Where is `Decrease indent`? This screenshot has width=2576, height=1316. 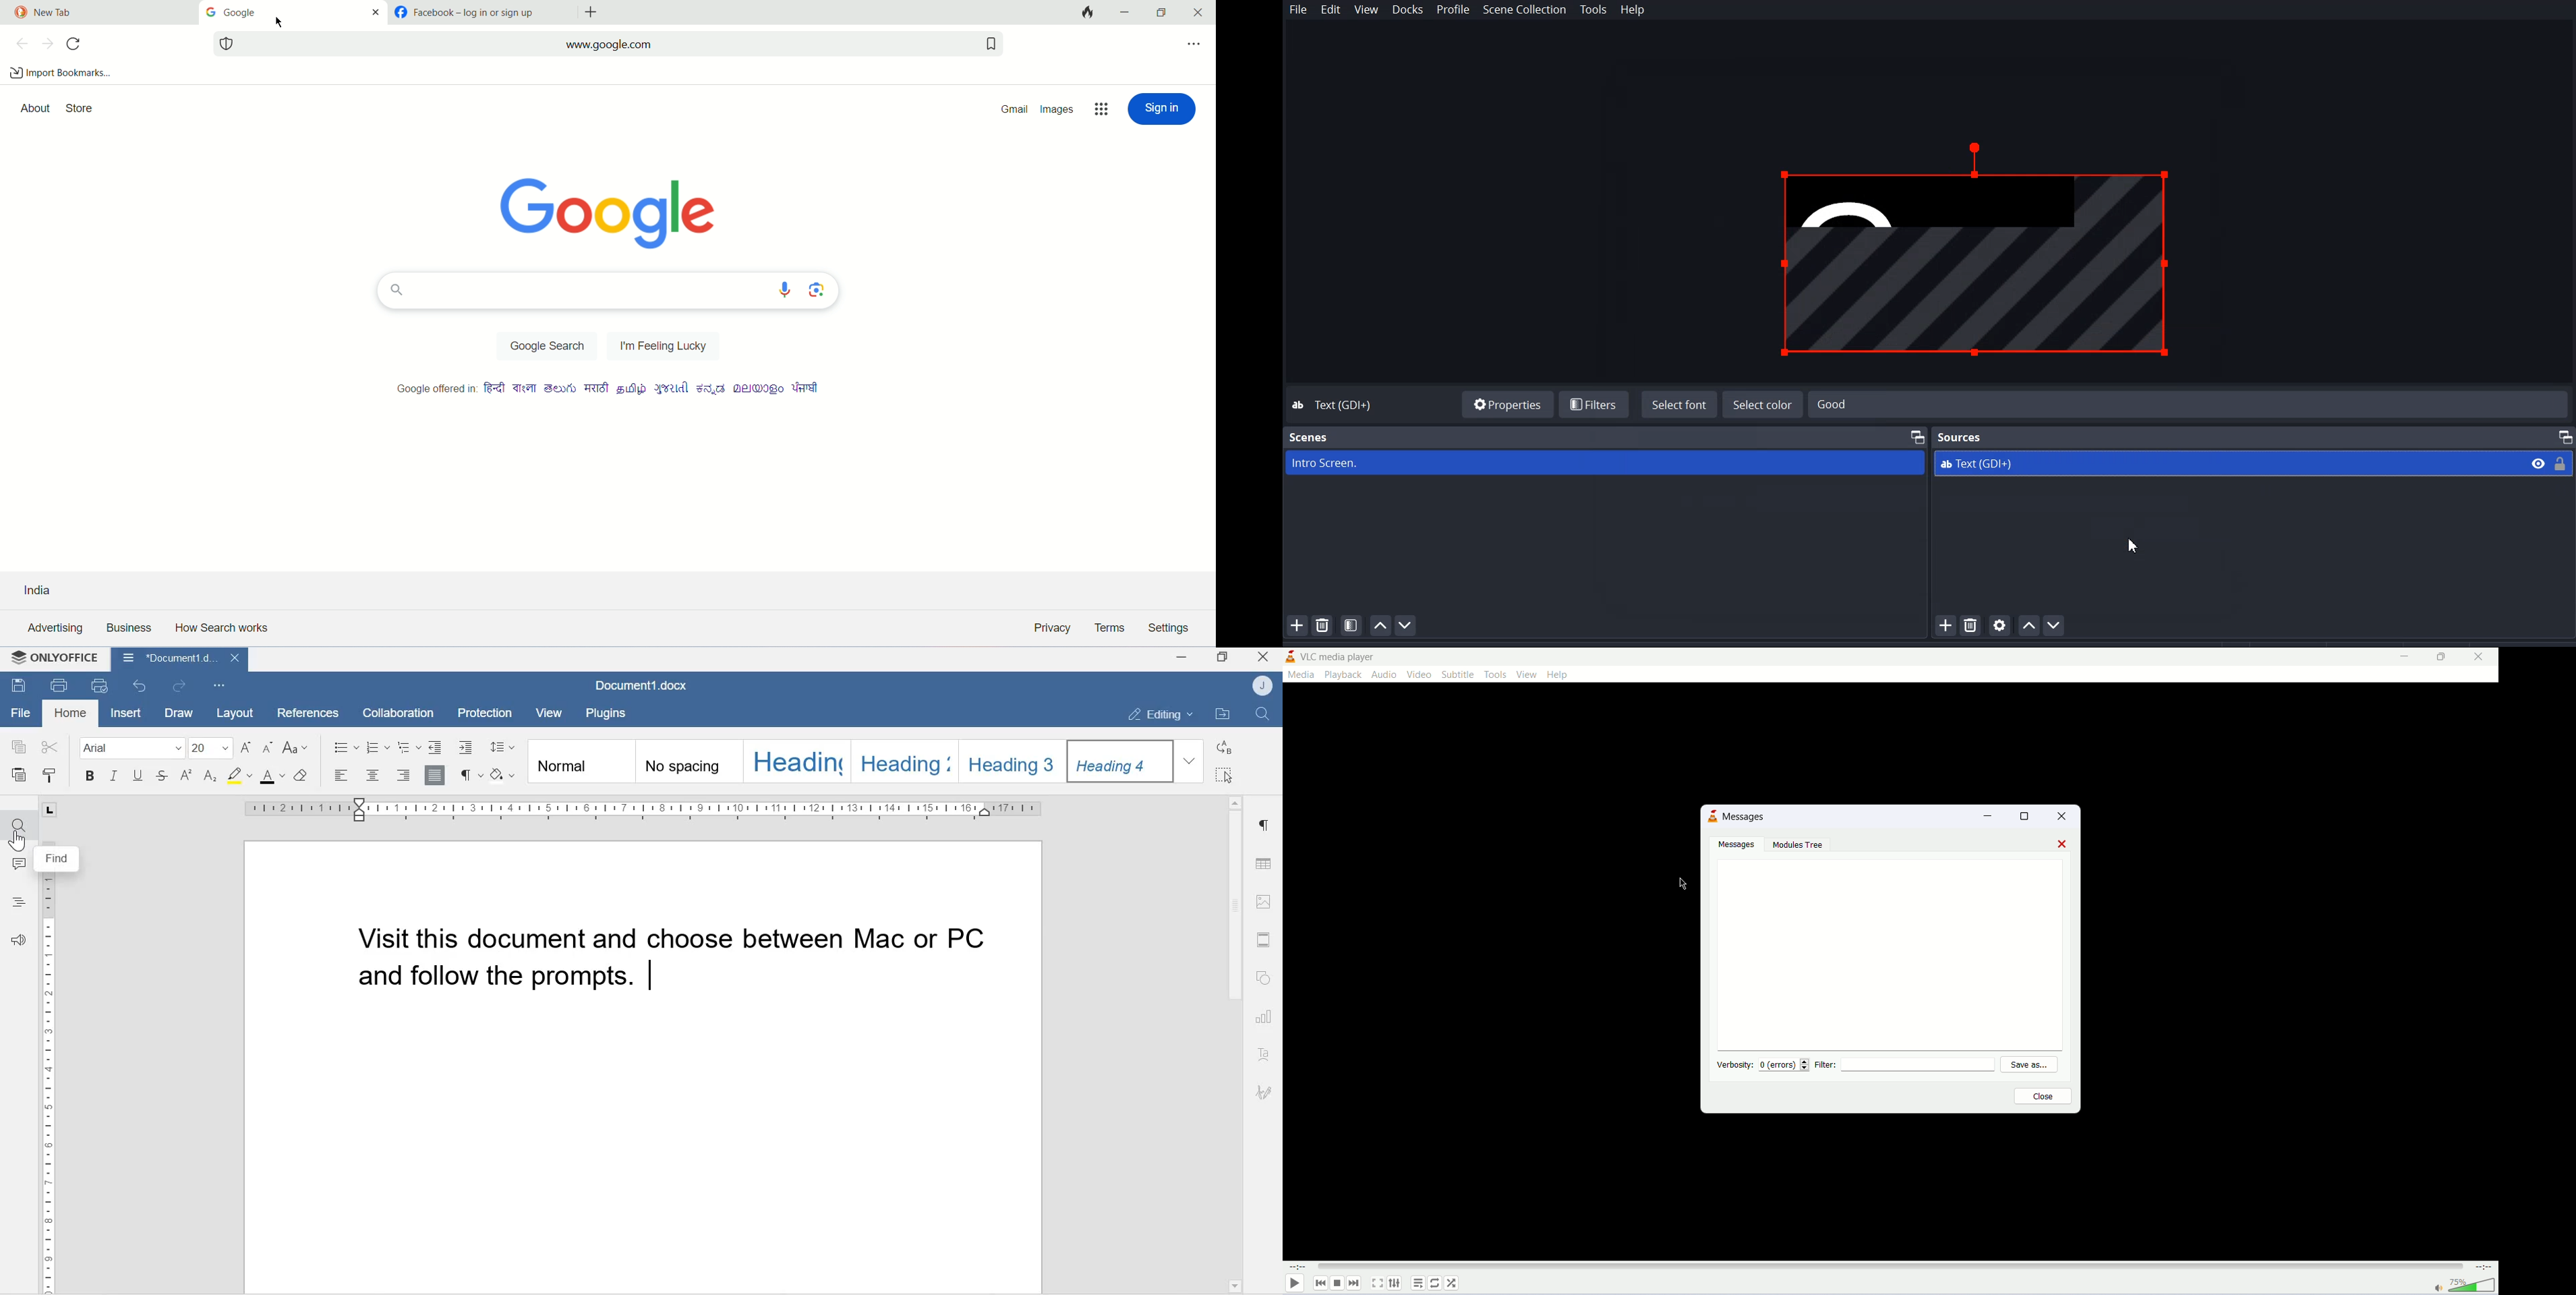 Decrease indent is located at coordinates (435, 746).